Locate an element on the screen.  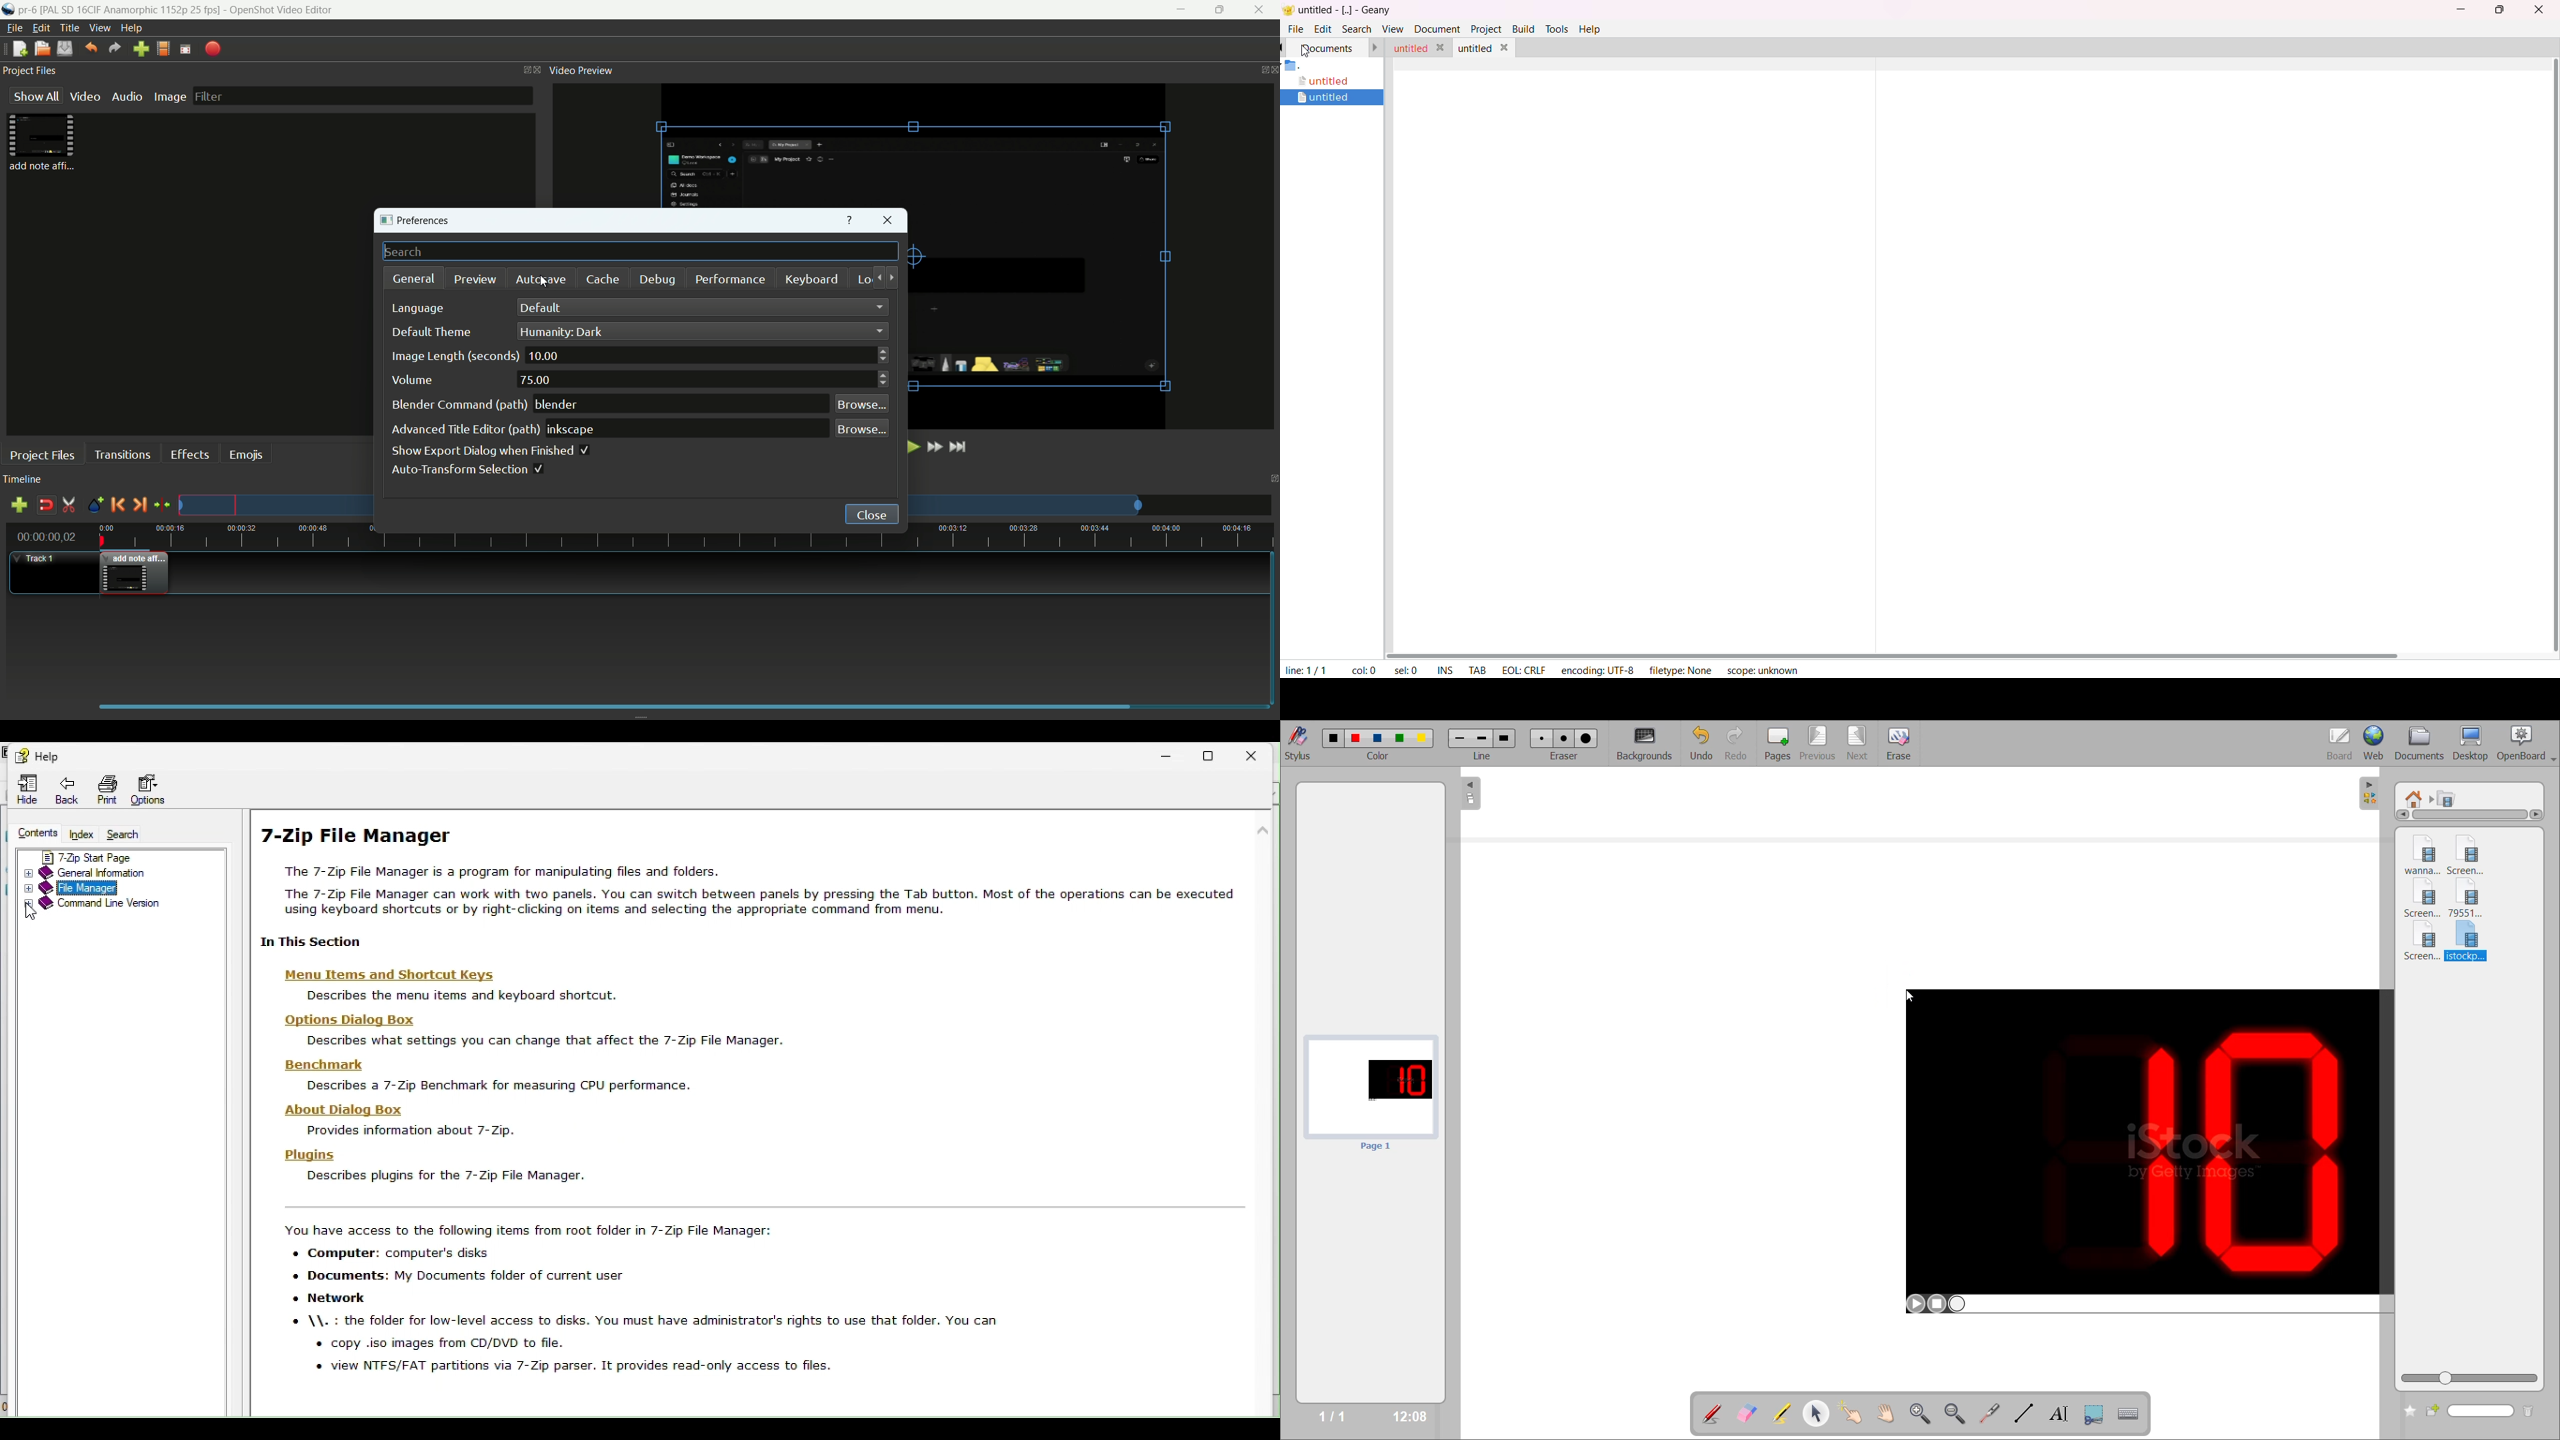
Hide is located at coordinates (23, 790).